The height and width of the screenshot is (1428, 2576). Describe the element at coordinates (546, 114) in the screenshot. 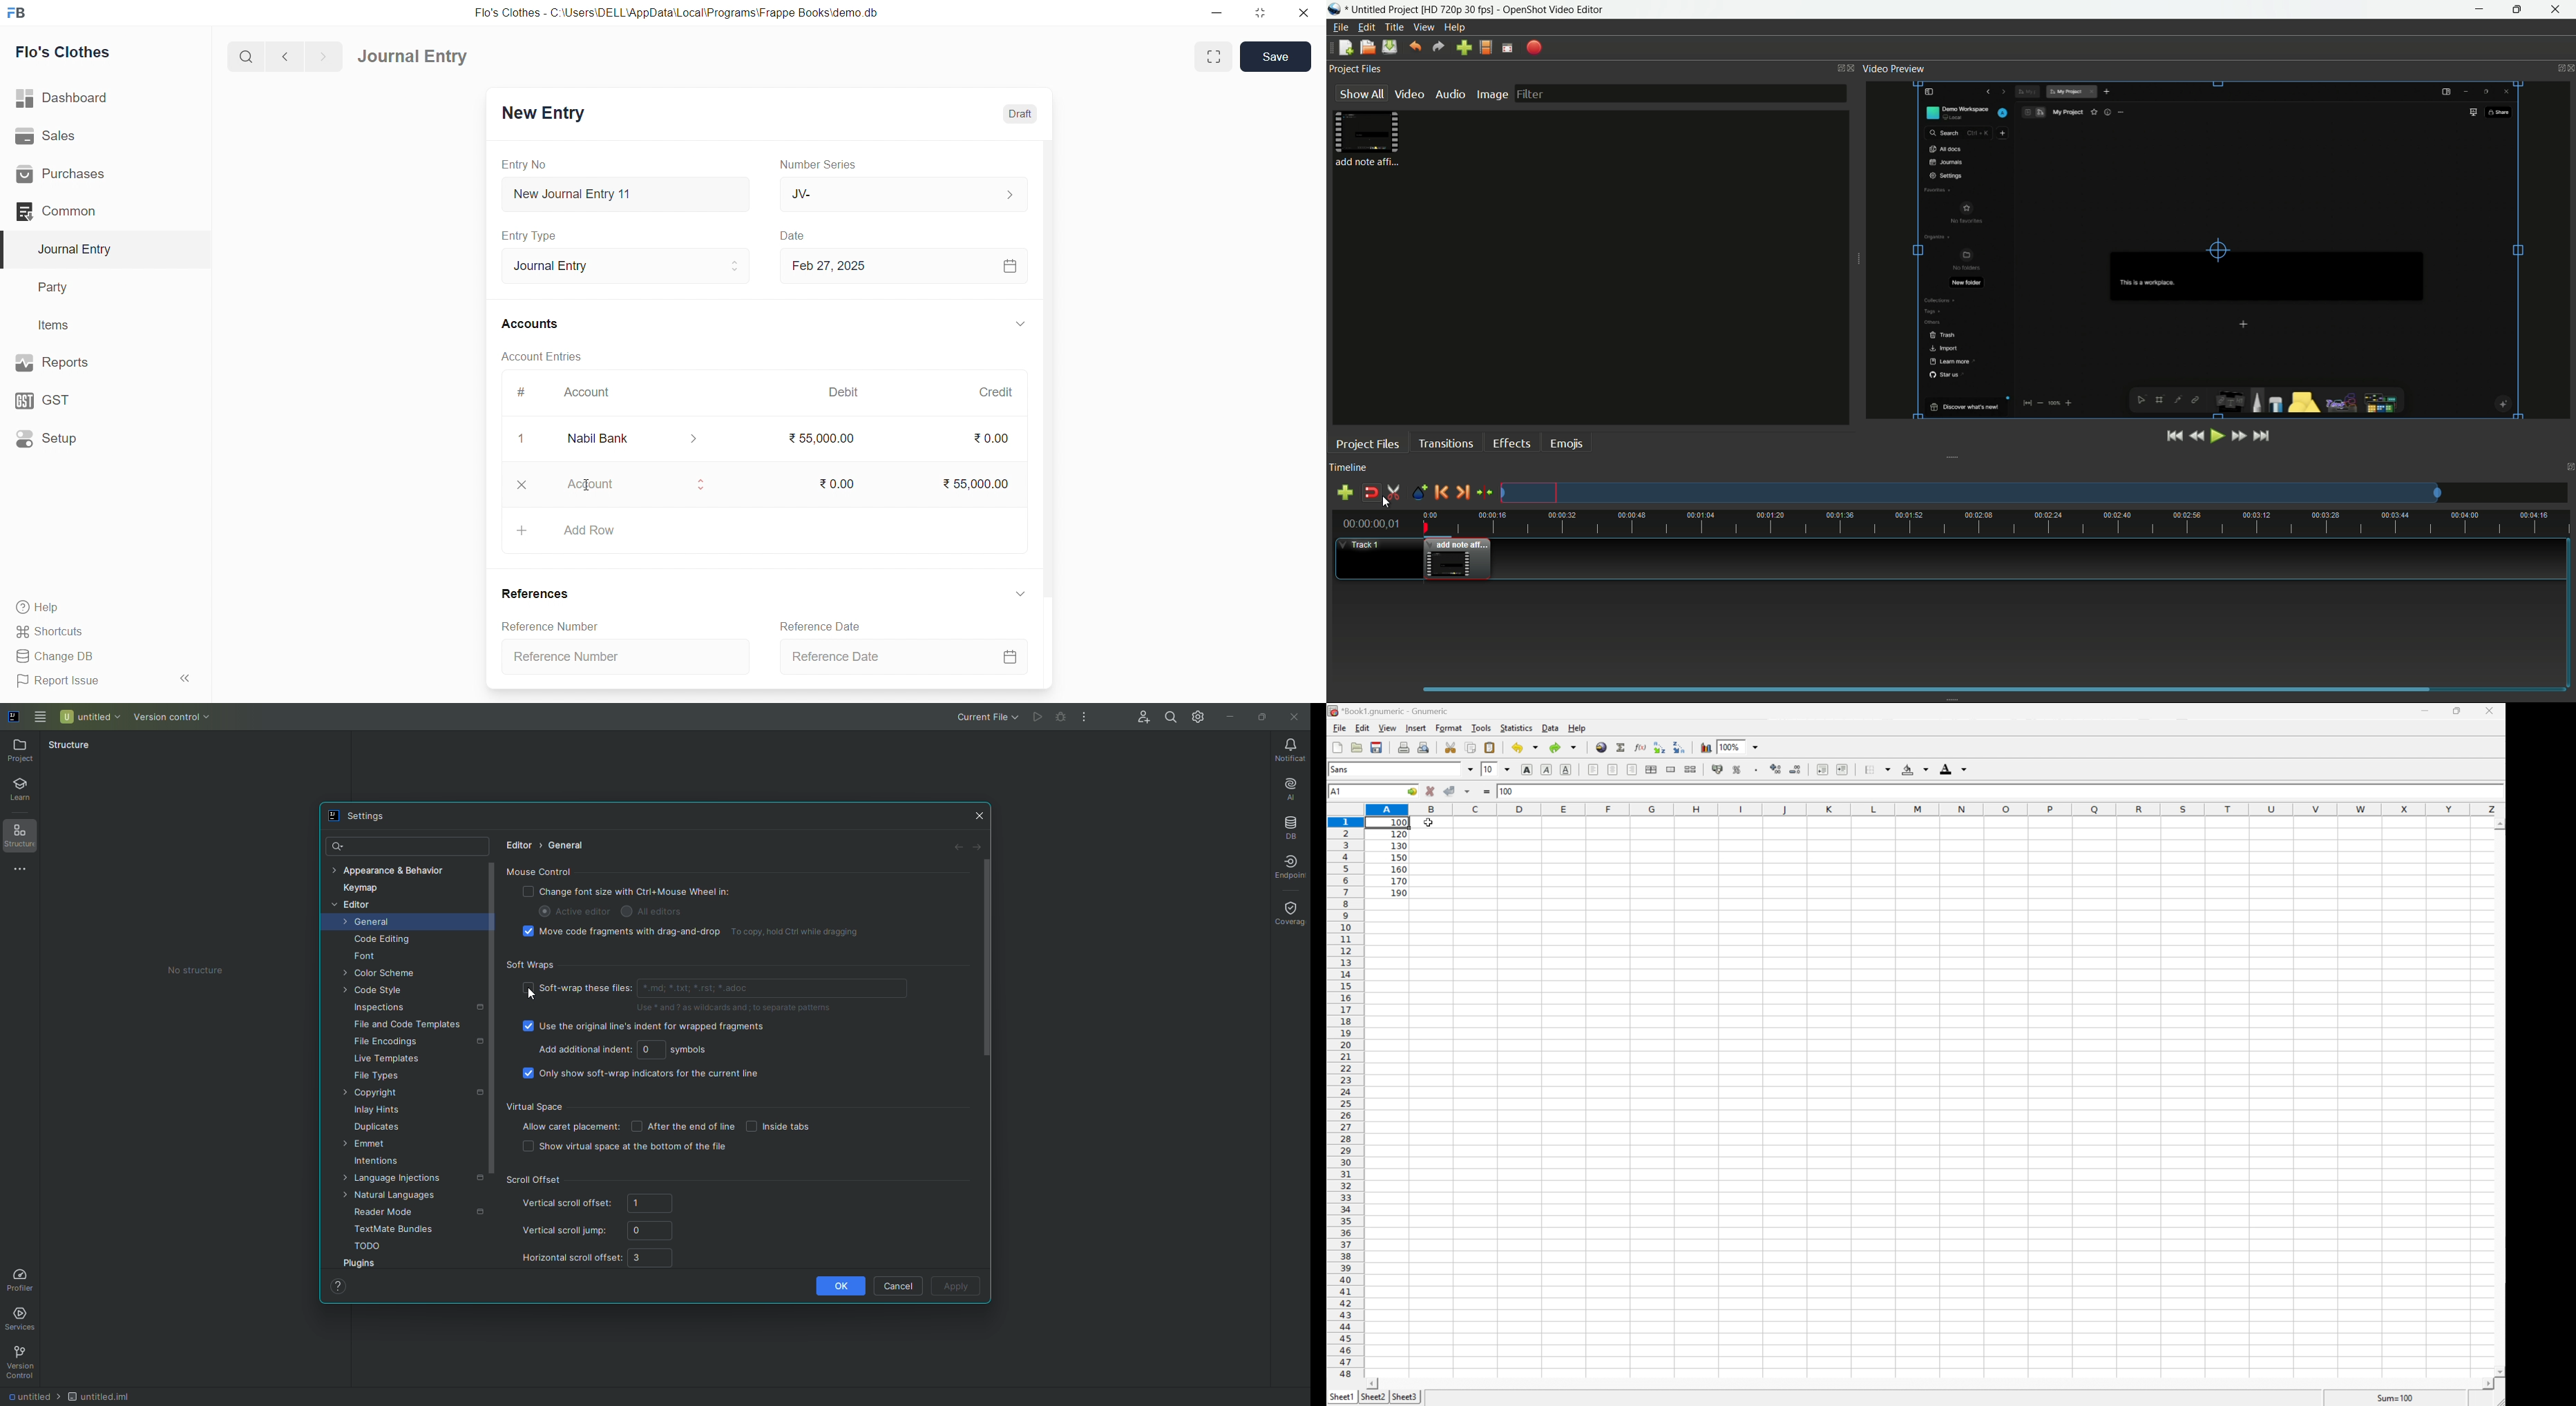

I see `New Entry` at that location.